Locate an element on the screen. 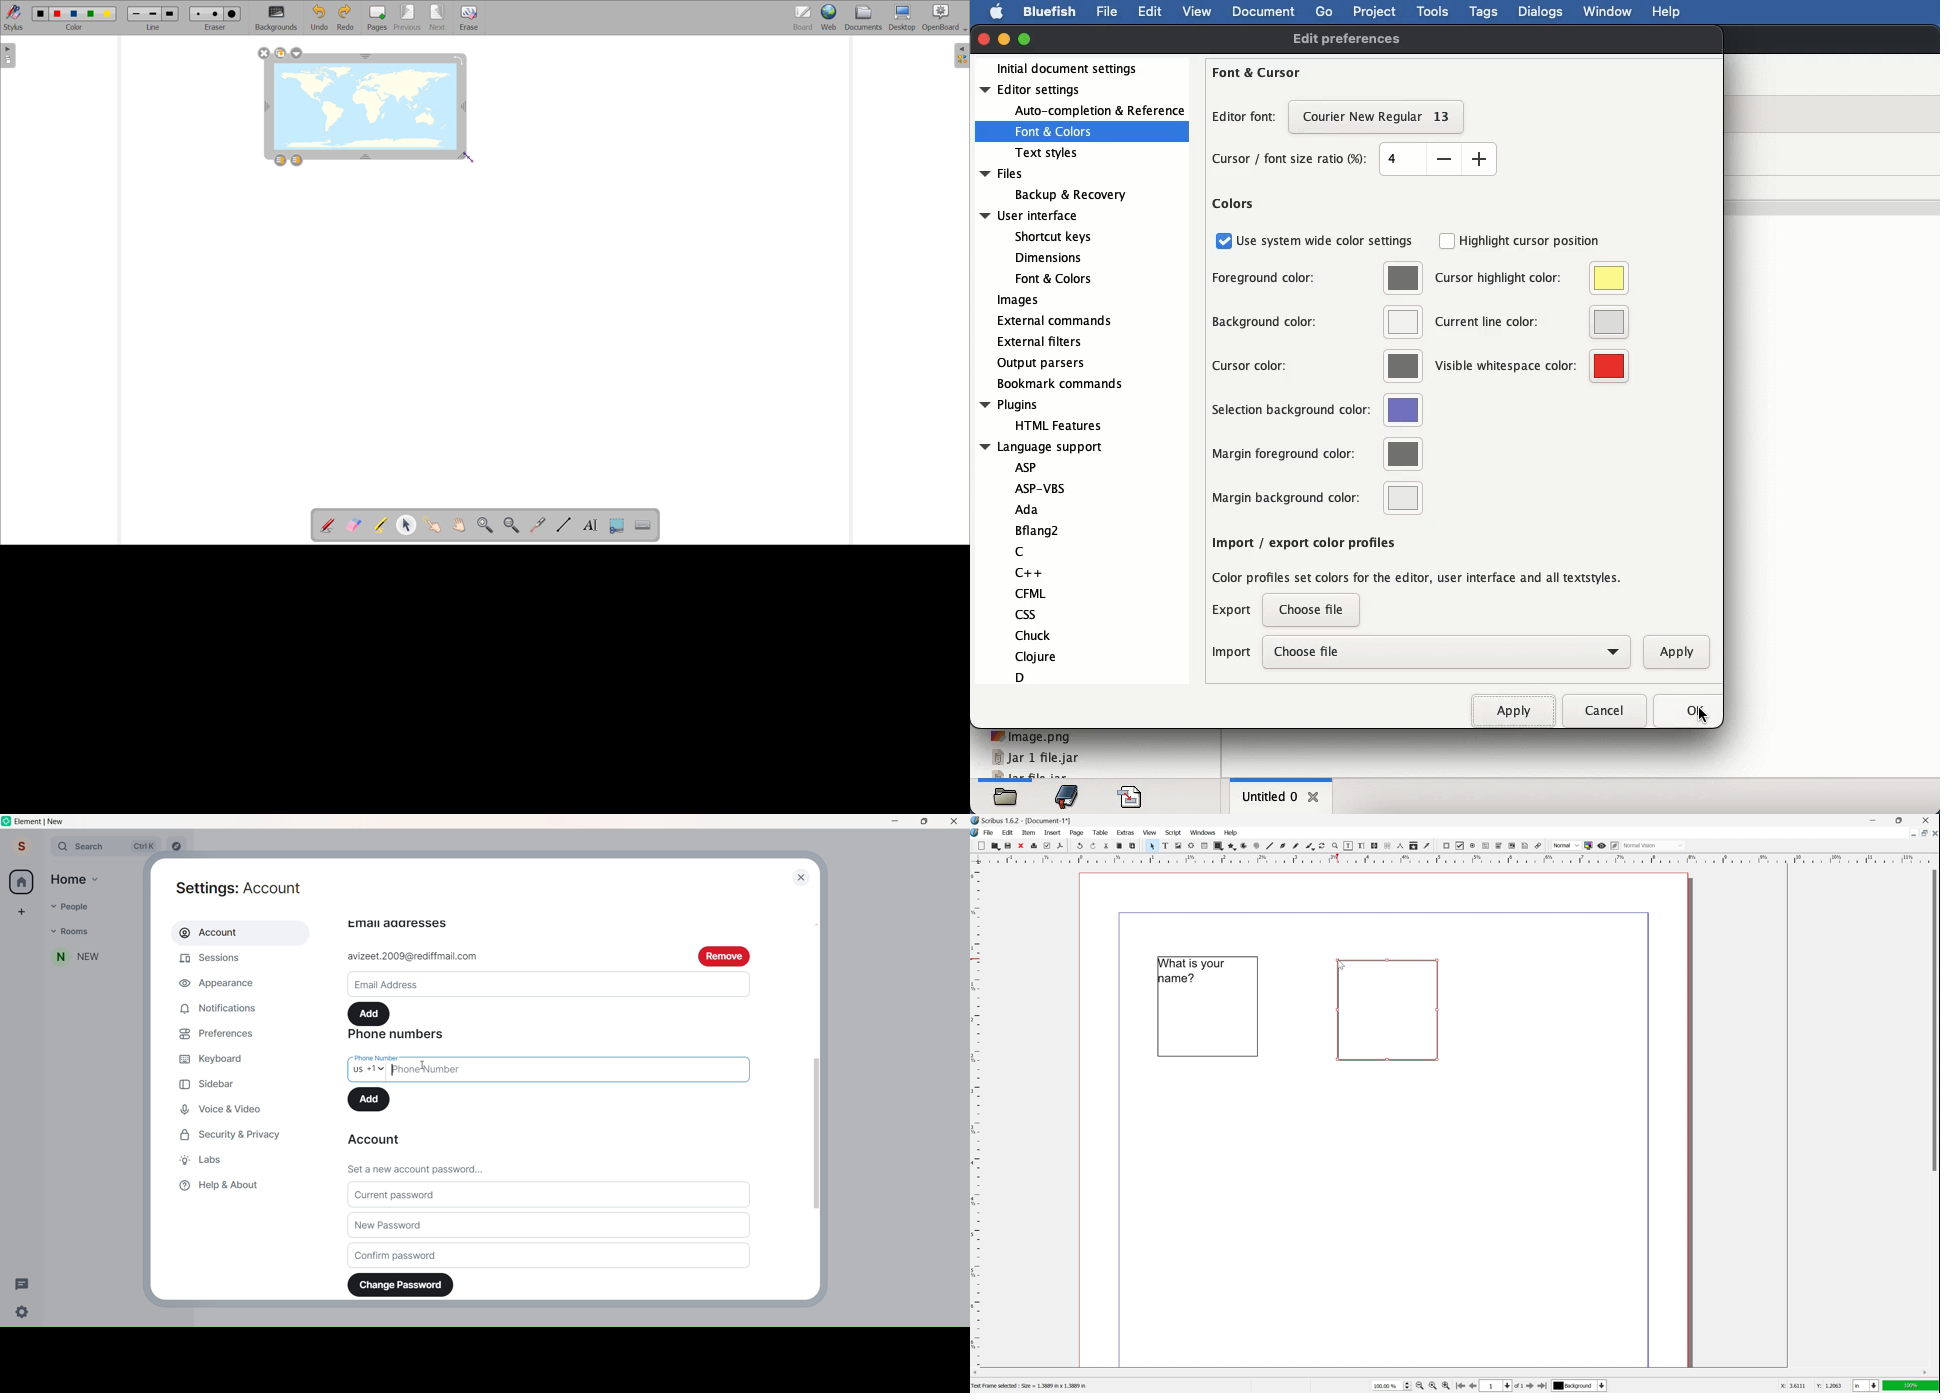  Home dropdown is located at coordinates (96, 878).